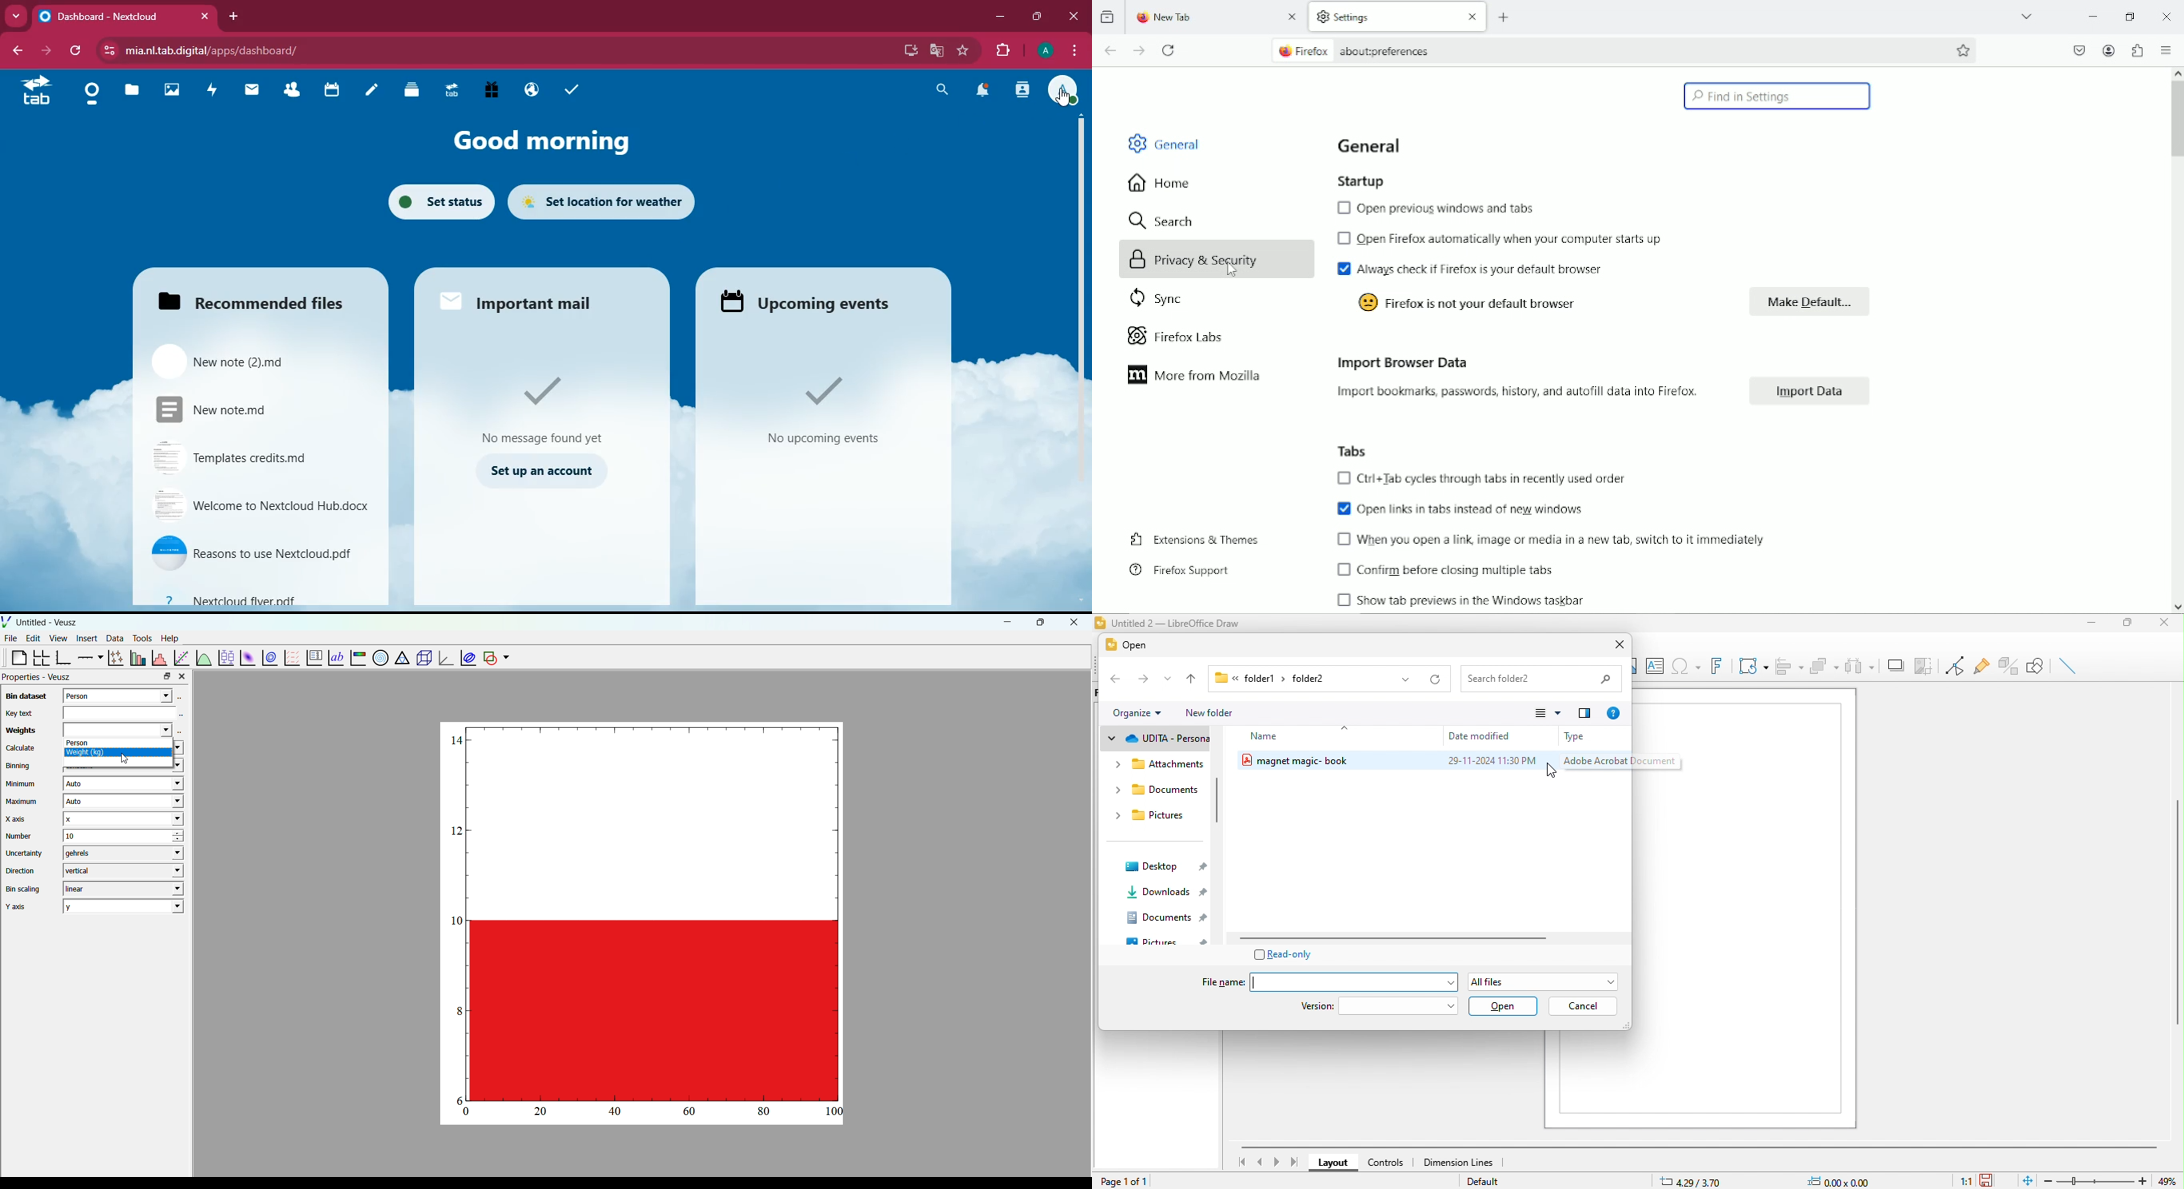 This screenshot has height=1204, width=2184. What do you see at coordinates (1565, 542) in the screenshot?
I see `when you open a link, image or media in a new tab, switch to it immediately` at bounding box center [1565, 542].